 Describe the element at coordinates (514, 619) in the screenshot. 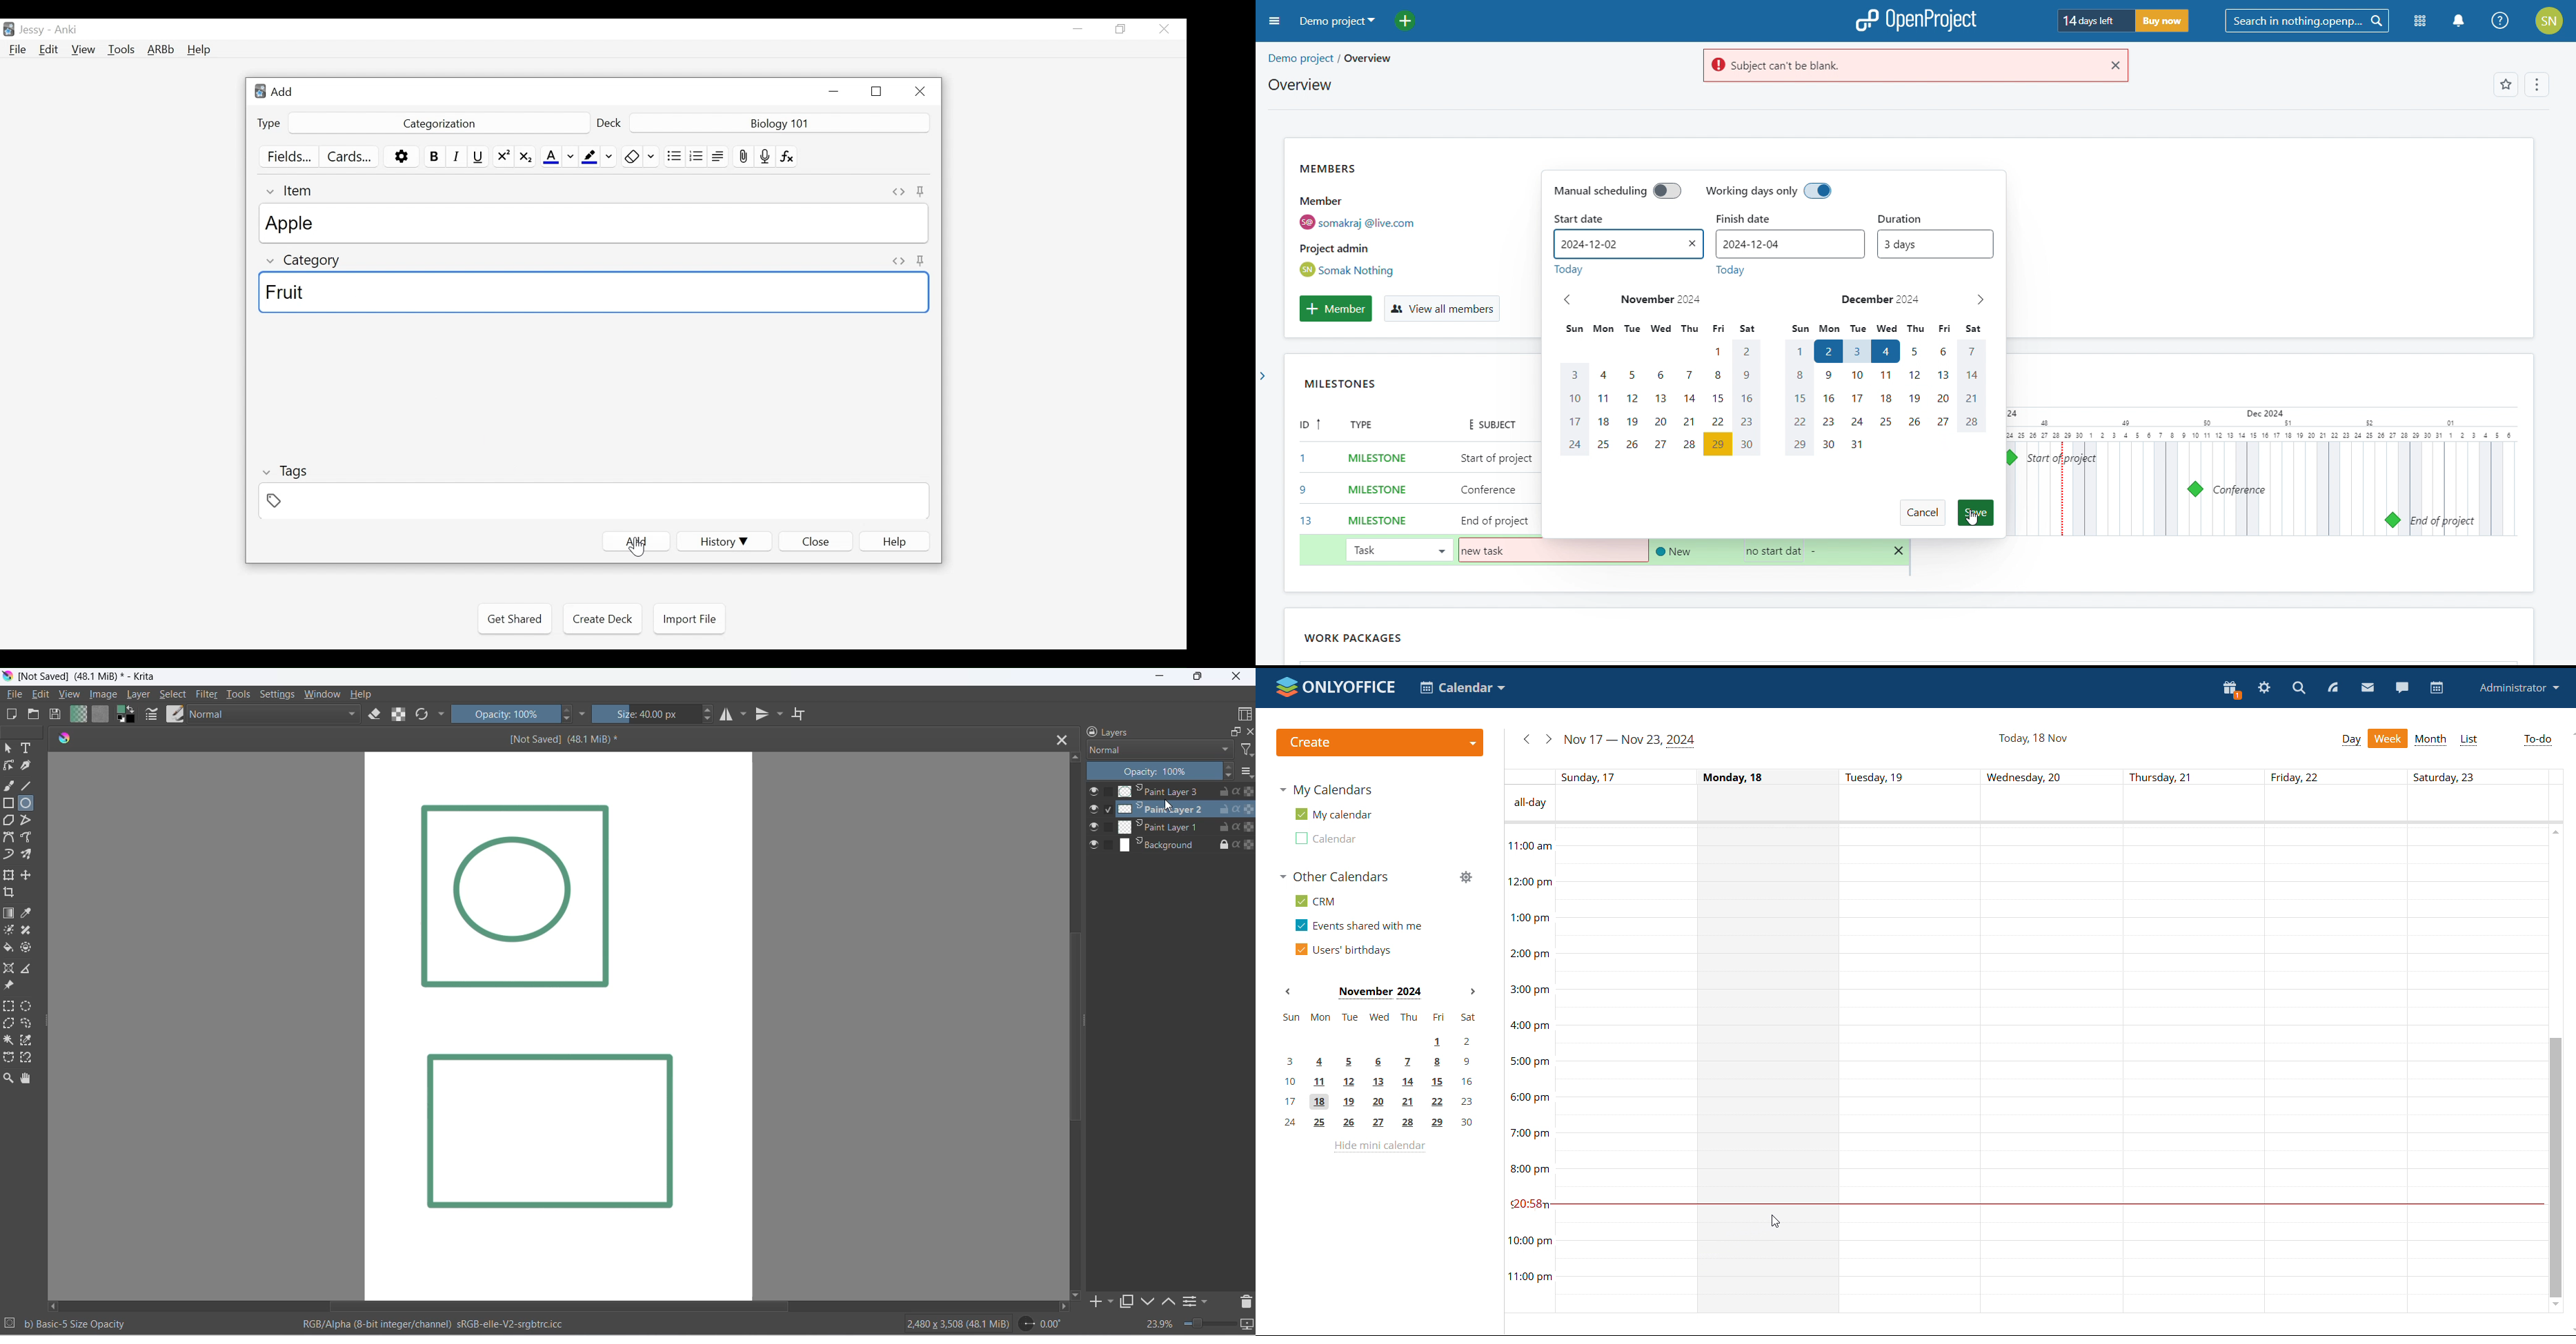

I see `Get Shared` at that location.